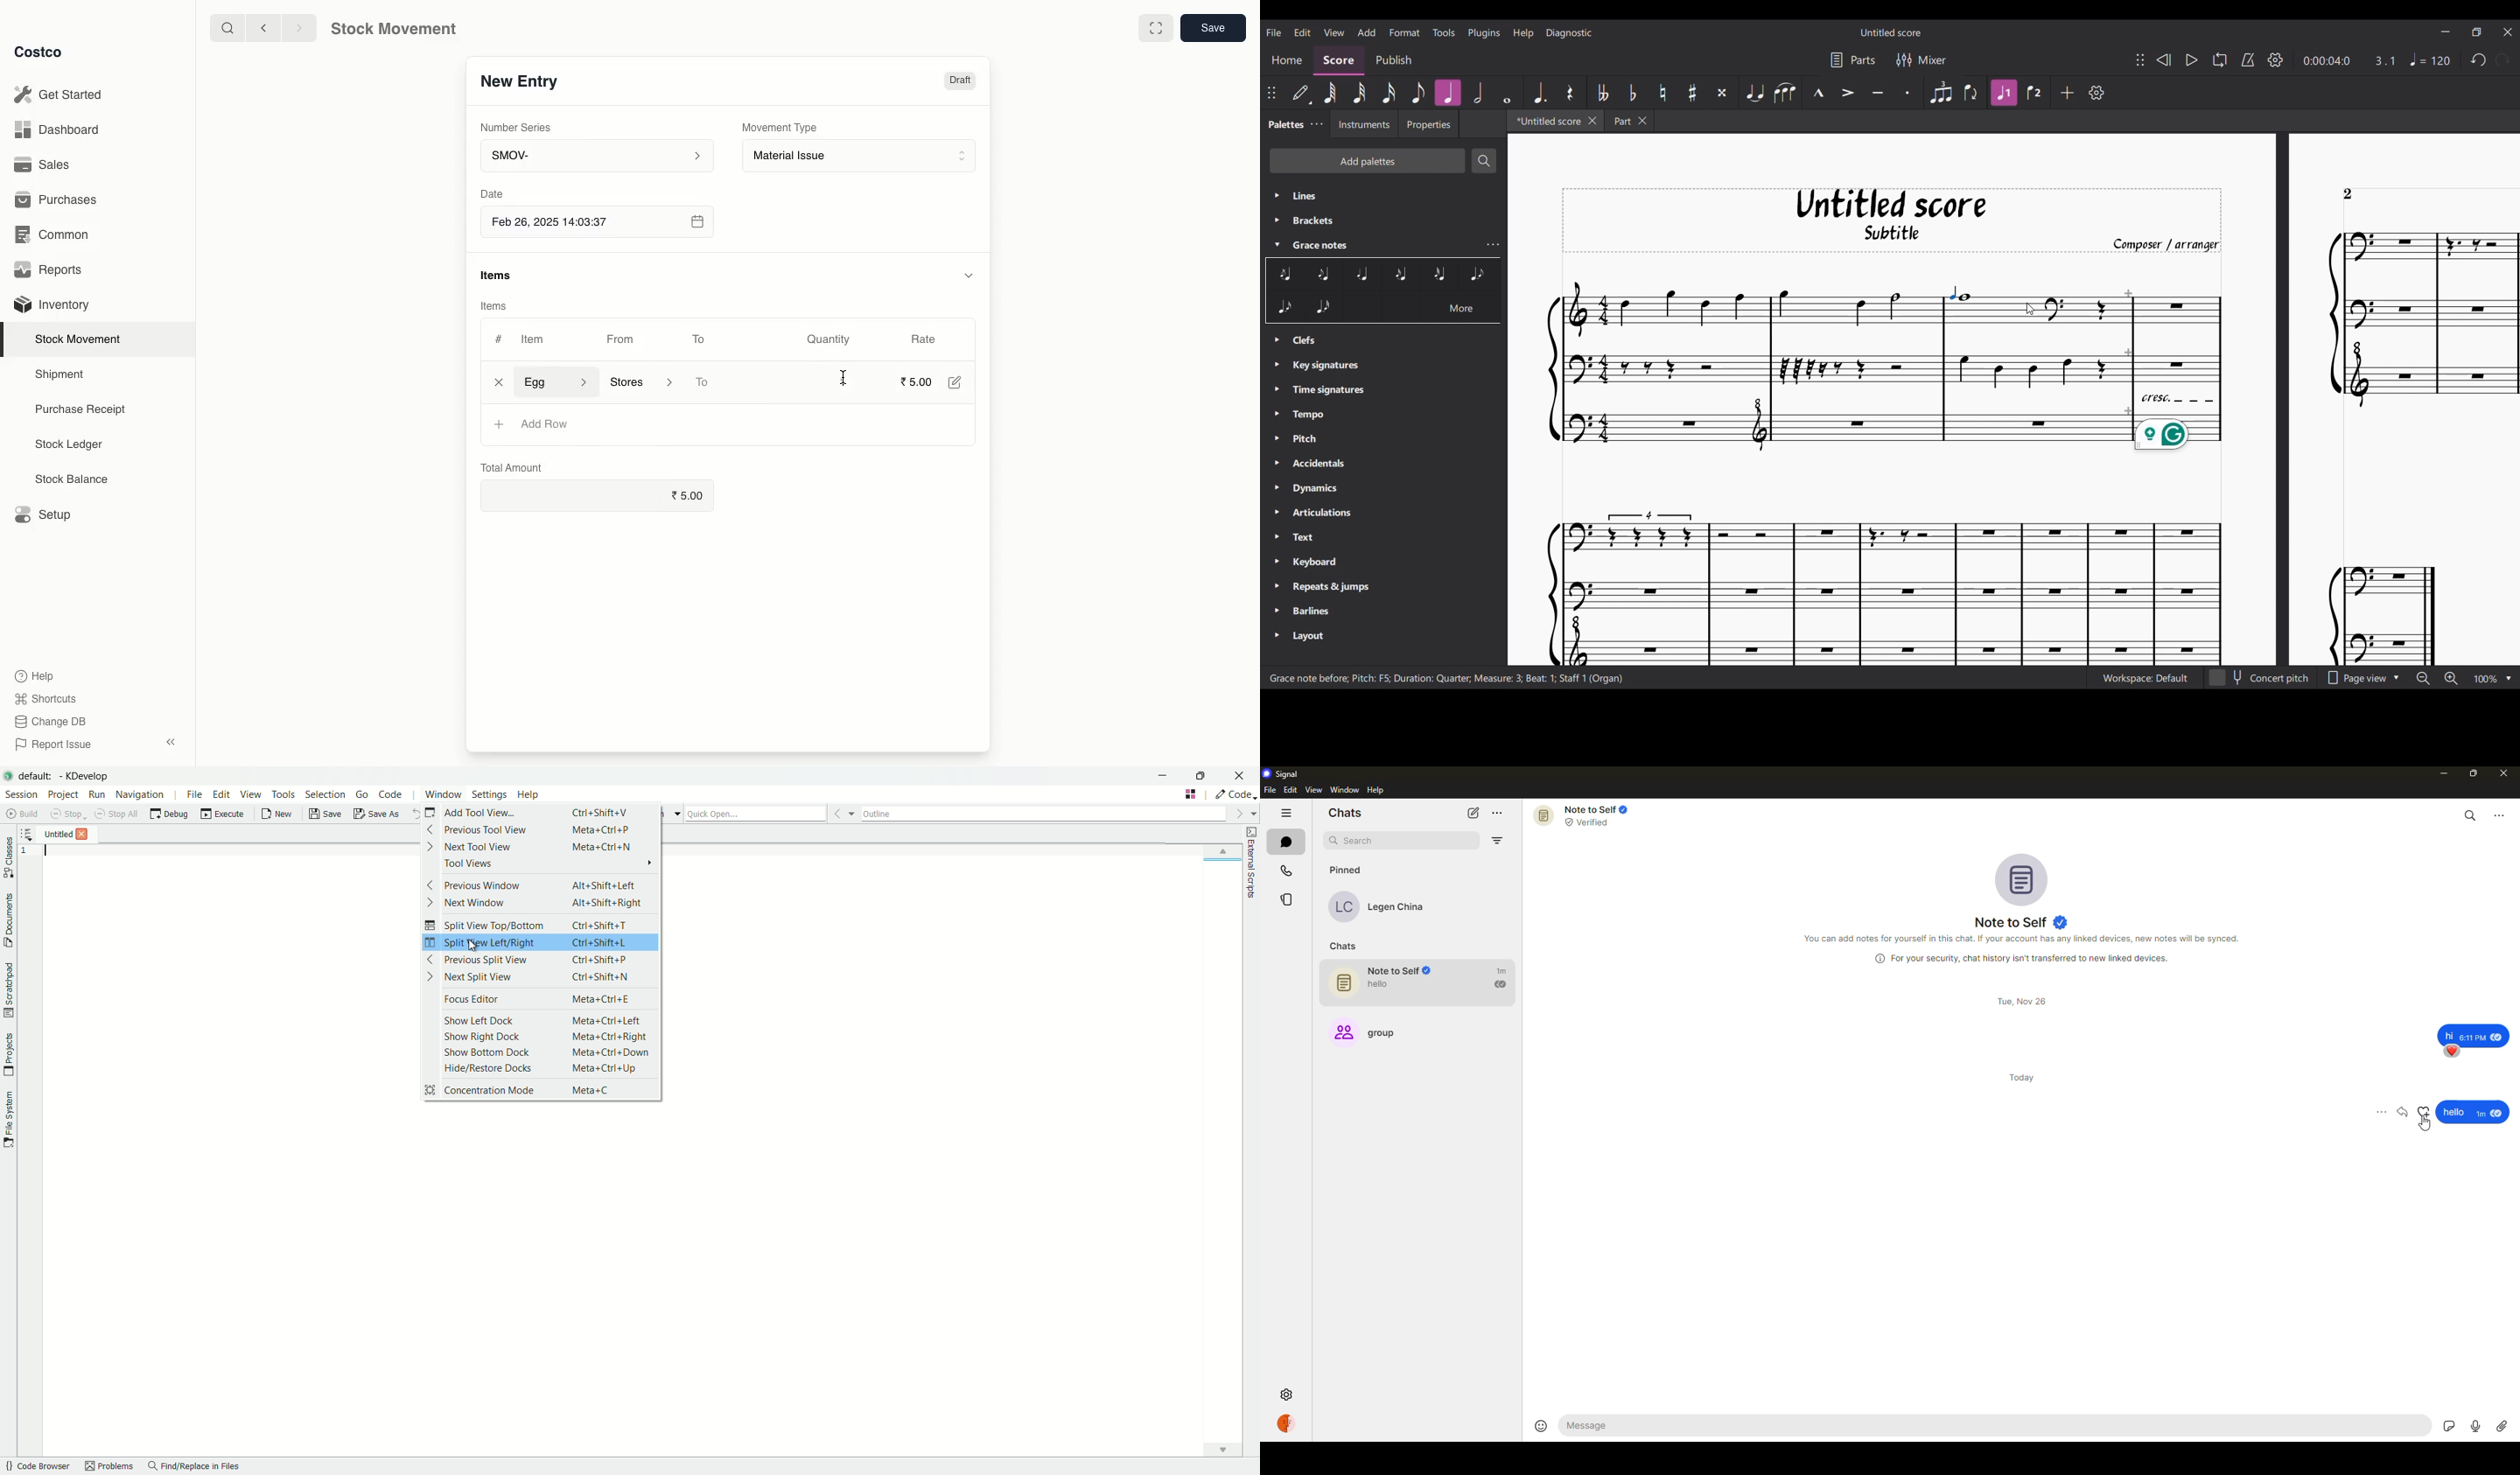  What do you see at coordinates (842, 379) in the screenshot?
I see `cursor` at bounding box center [842, 379].